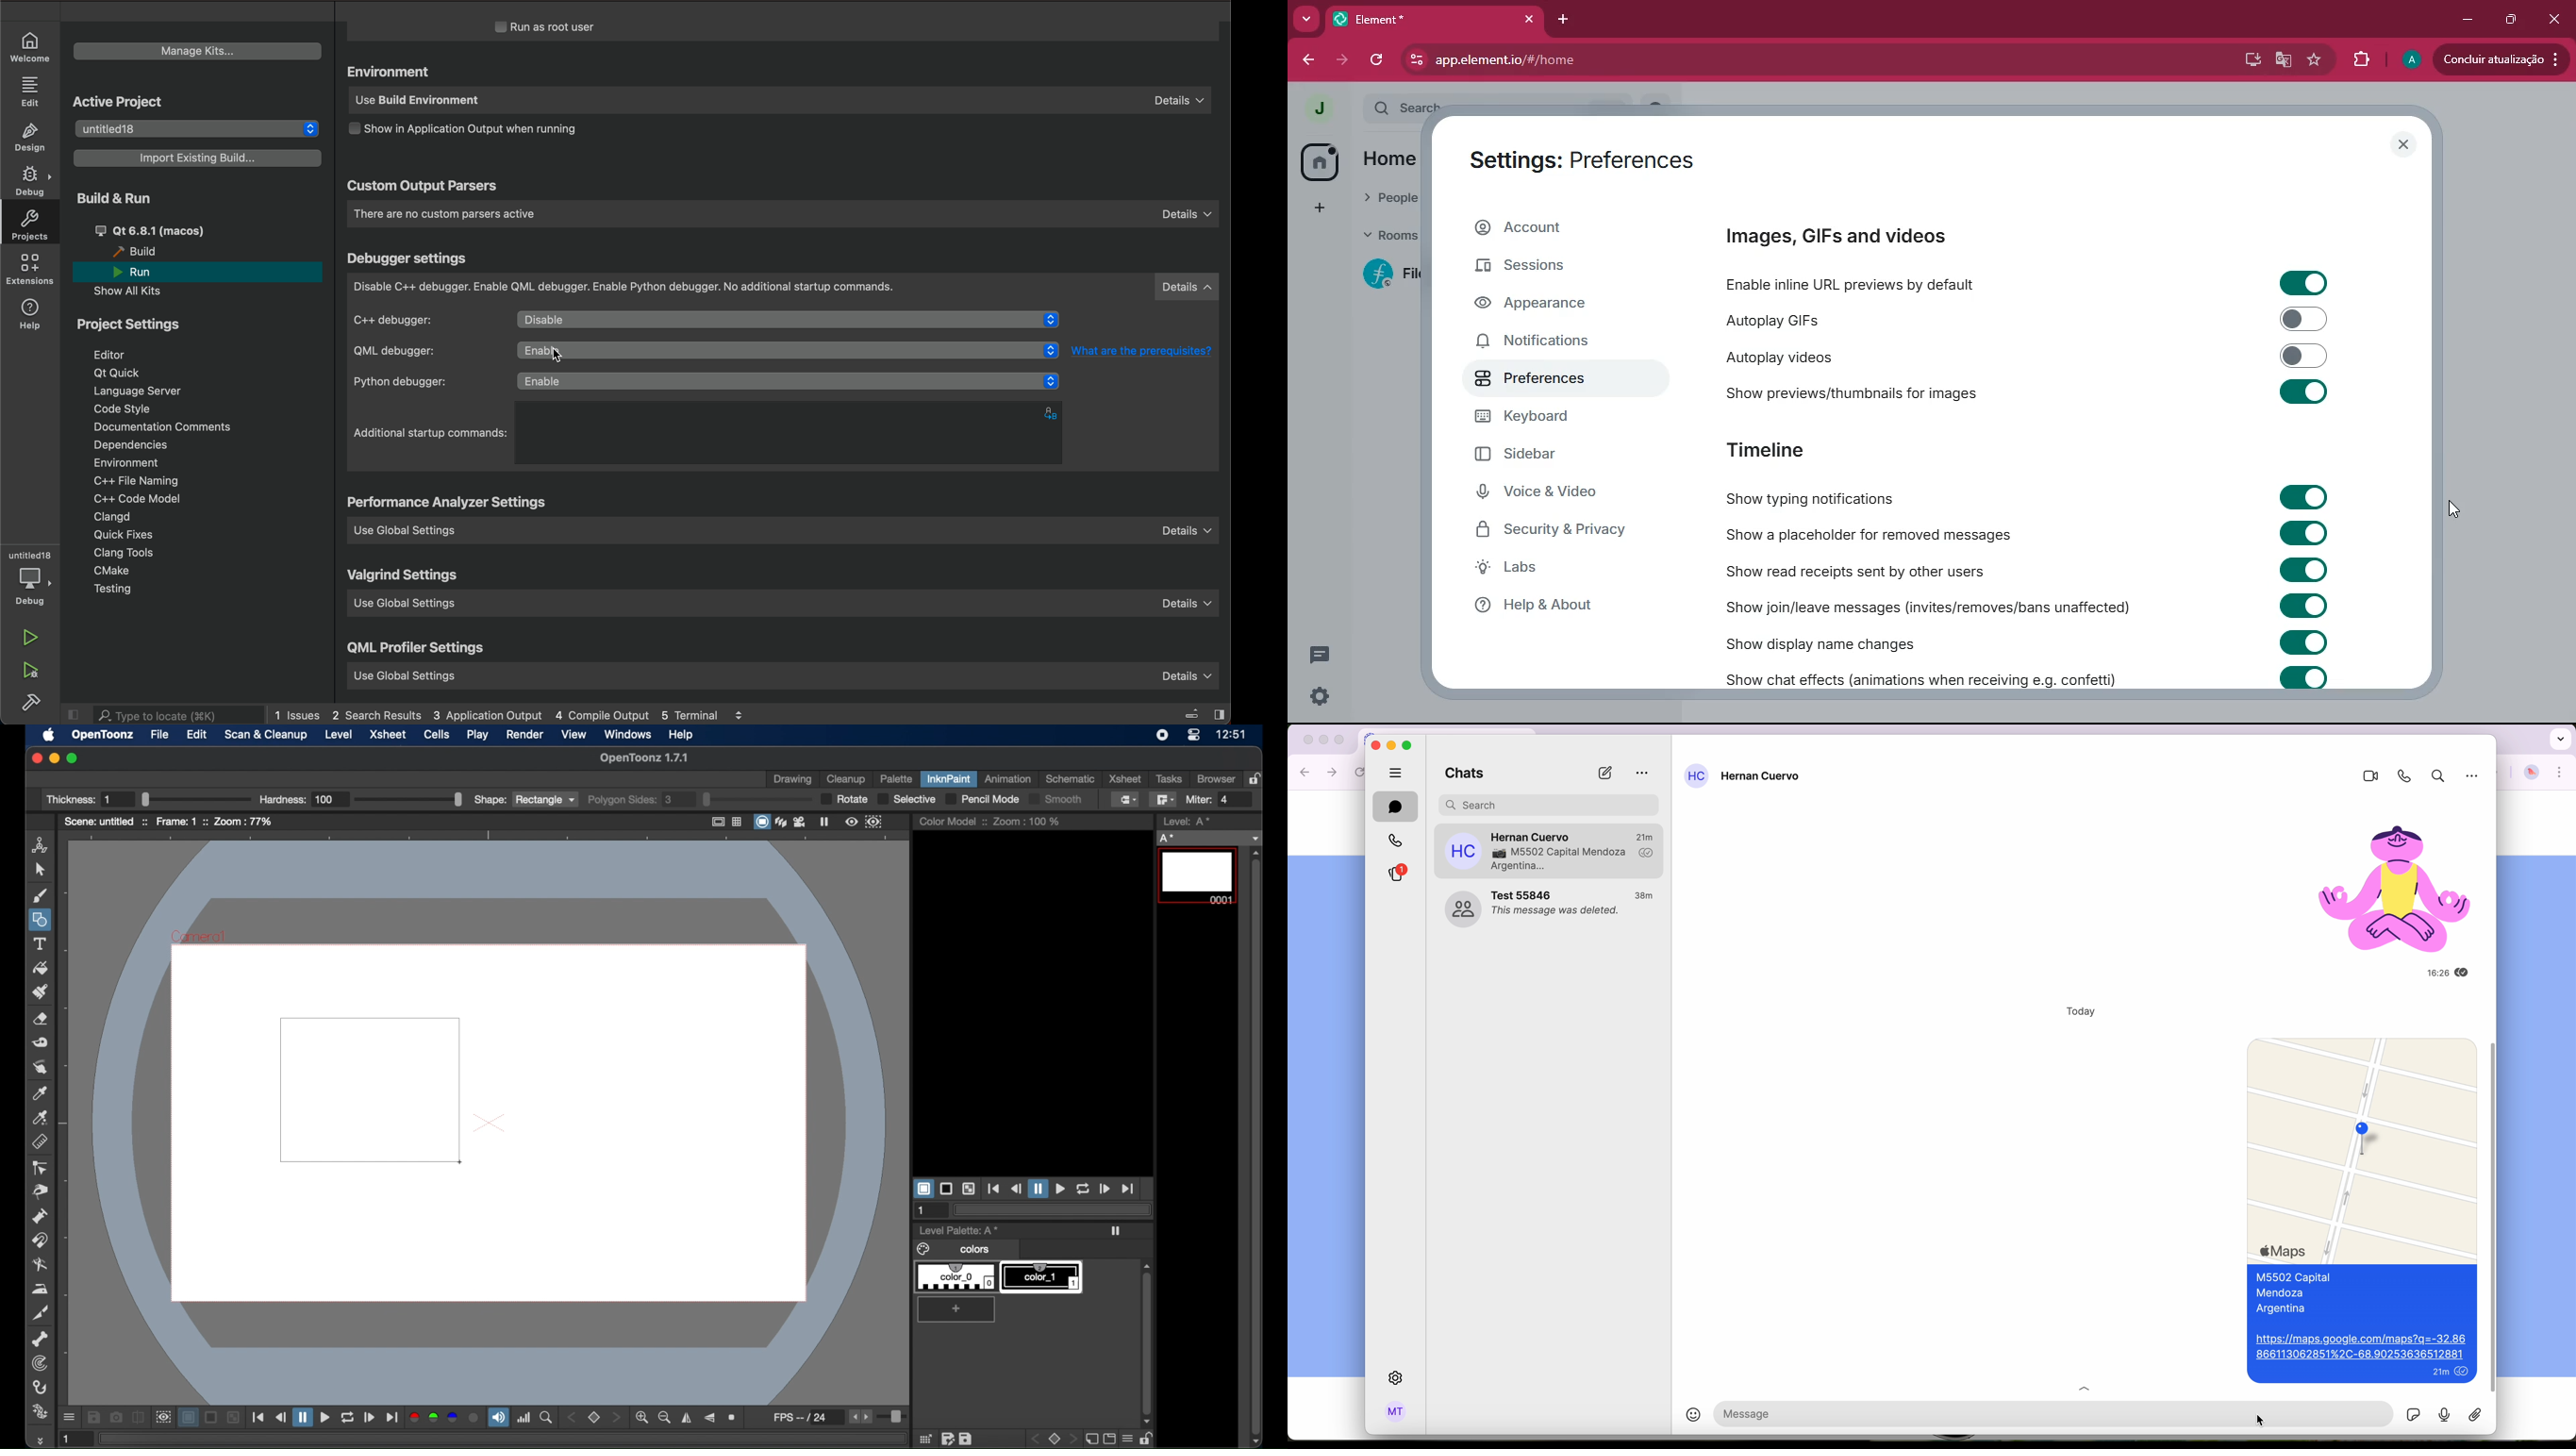 This screenshot has width=2576, height=1456. I want to click on DEBUG, so click(32, 182).